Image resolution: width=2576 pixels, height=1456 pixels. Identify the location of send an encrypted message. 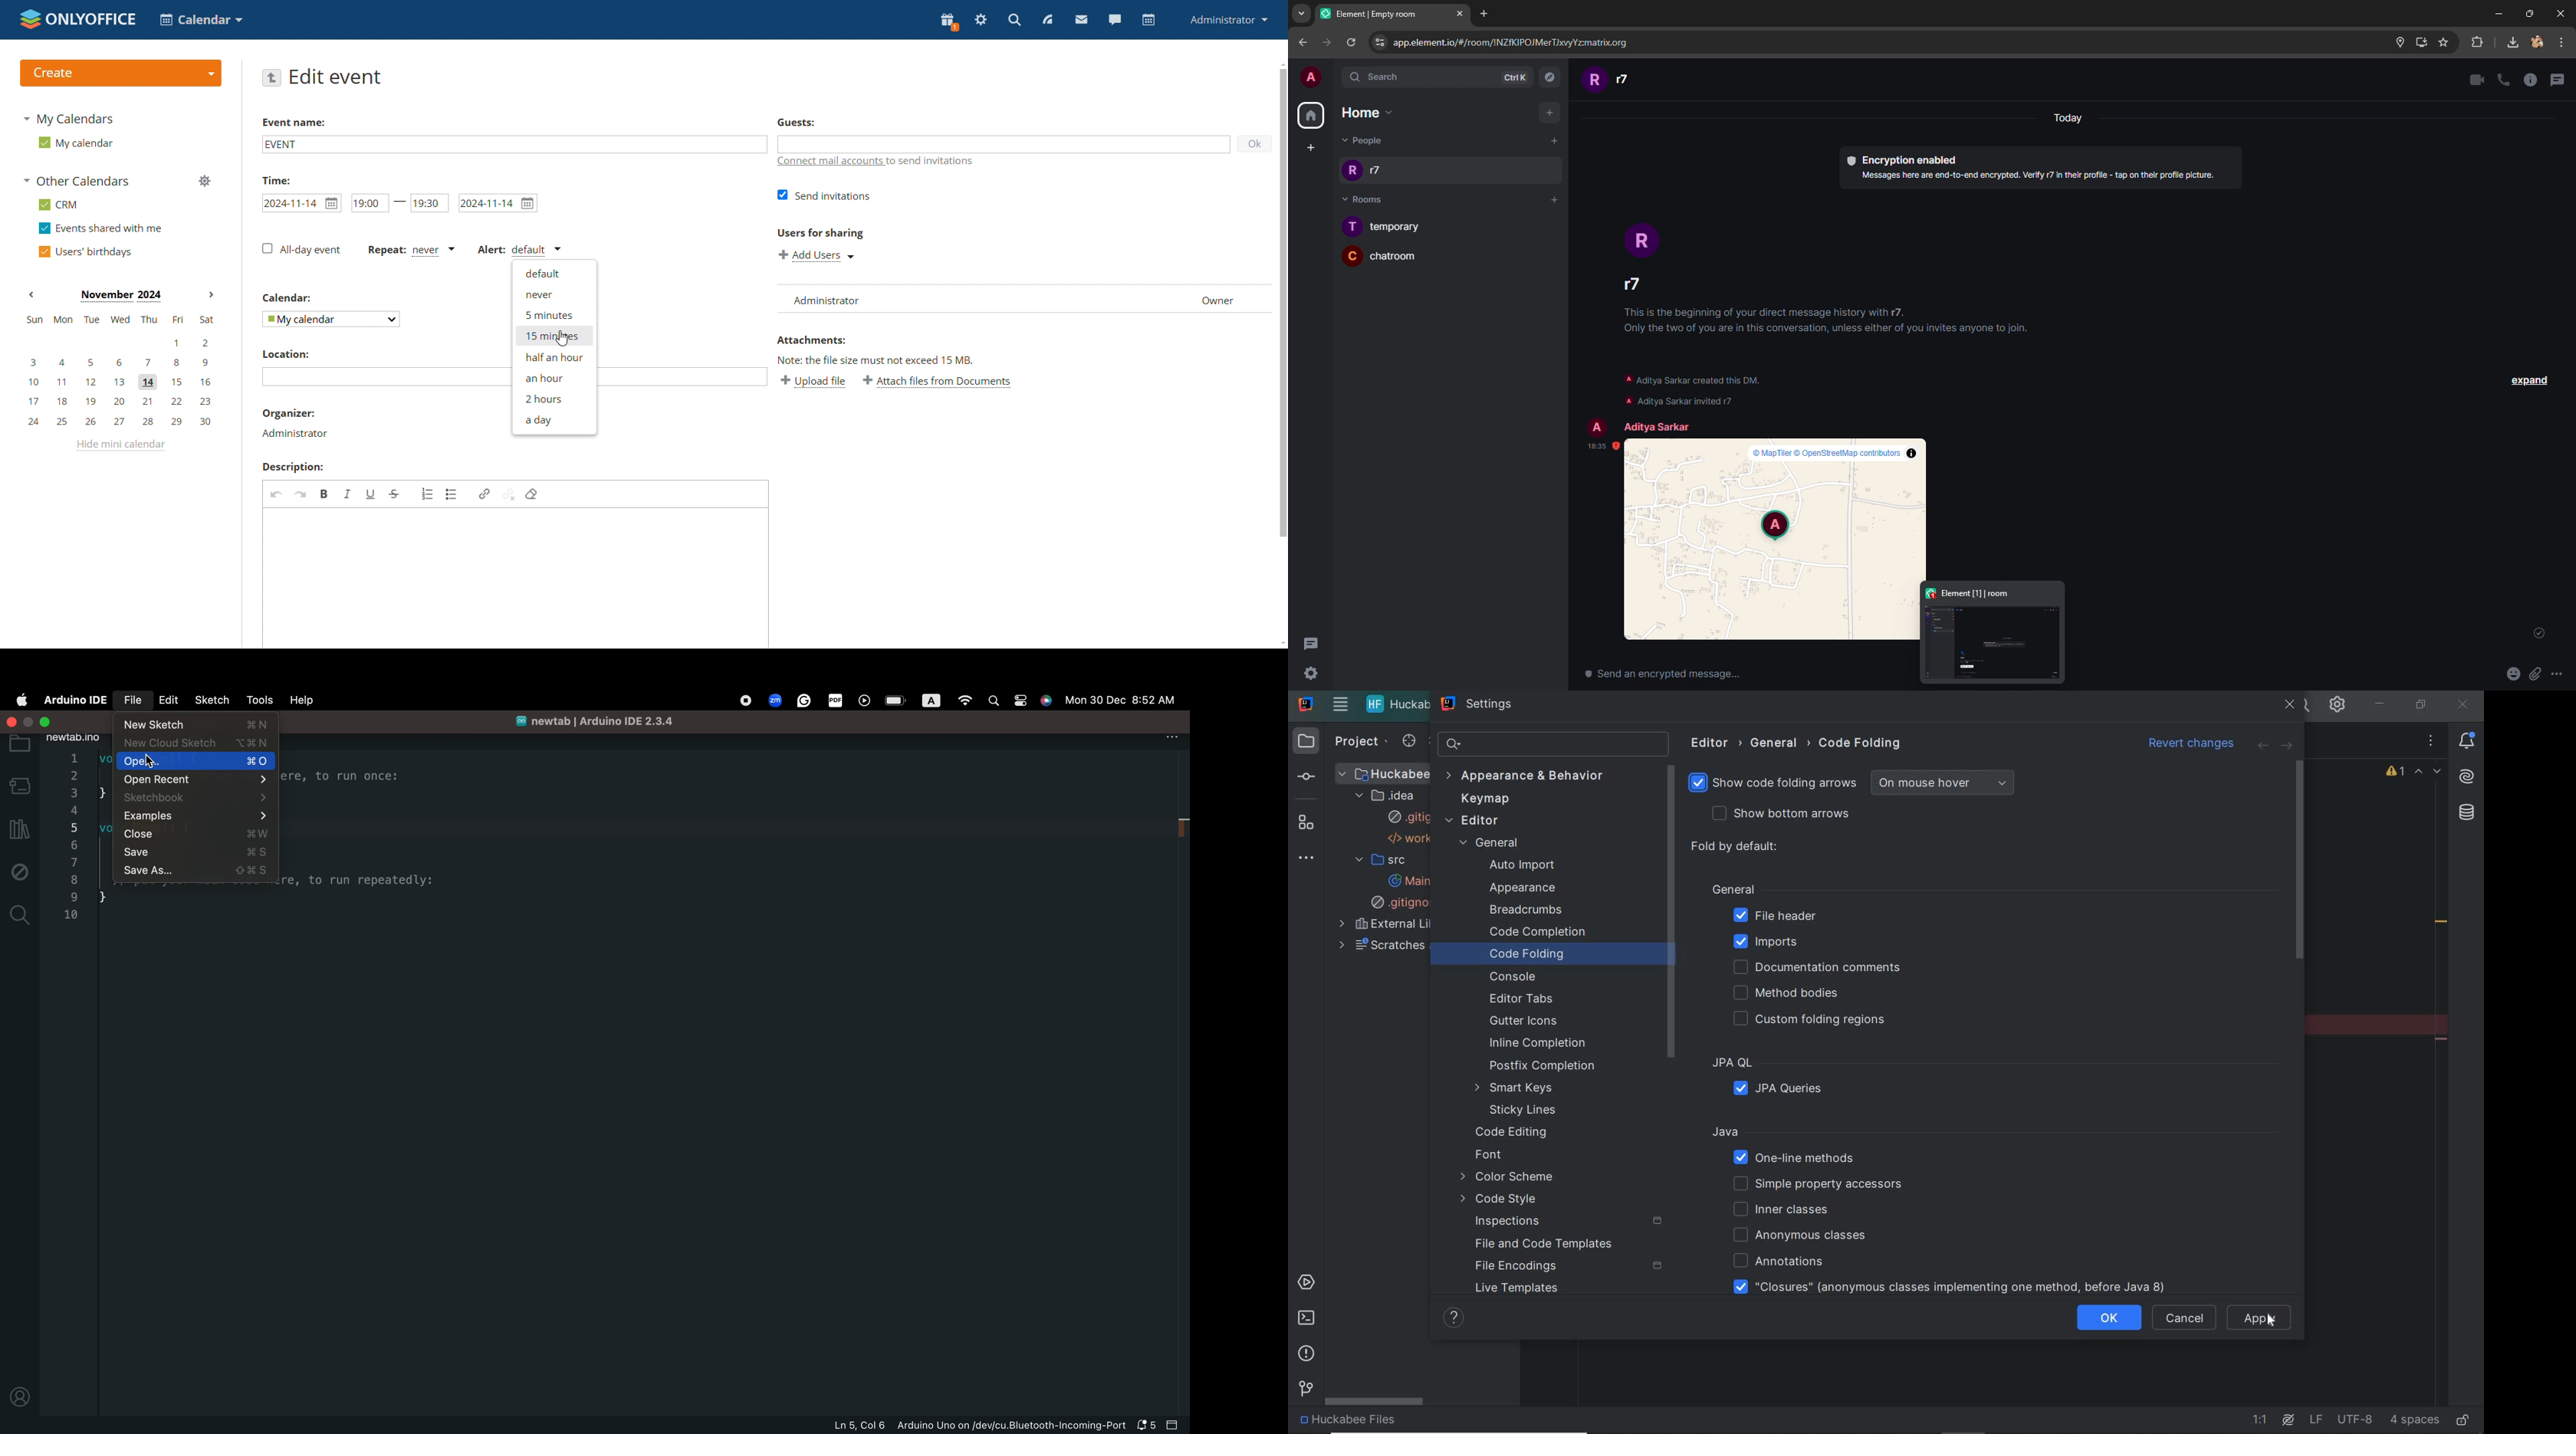
(1660, 675).